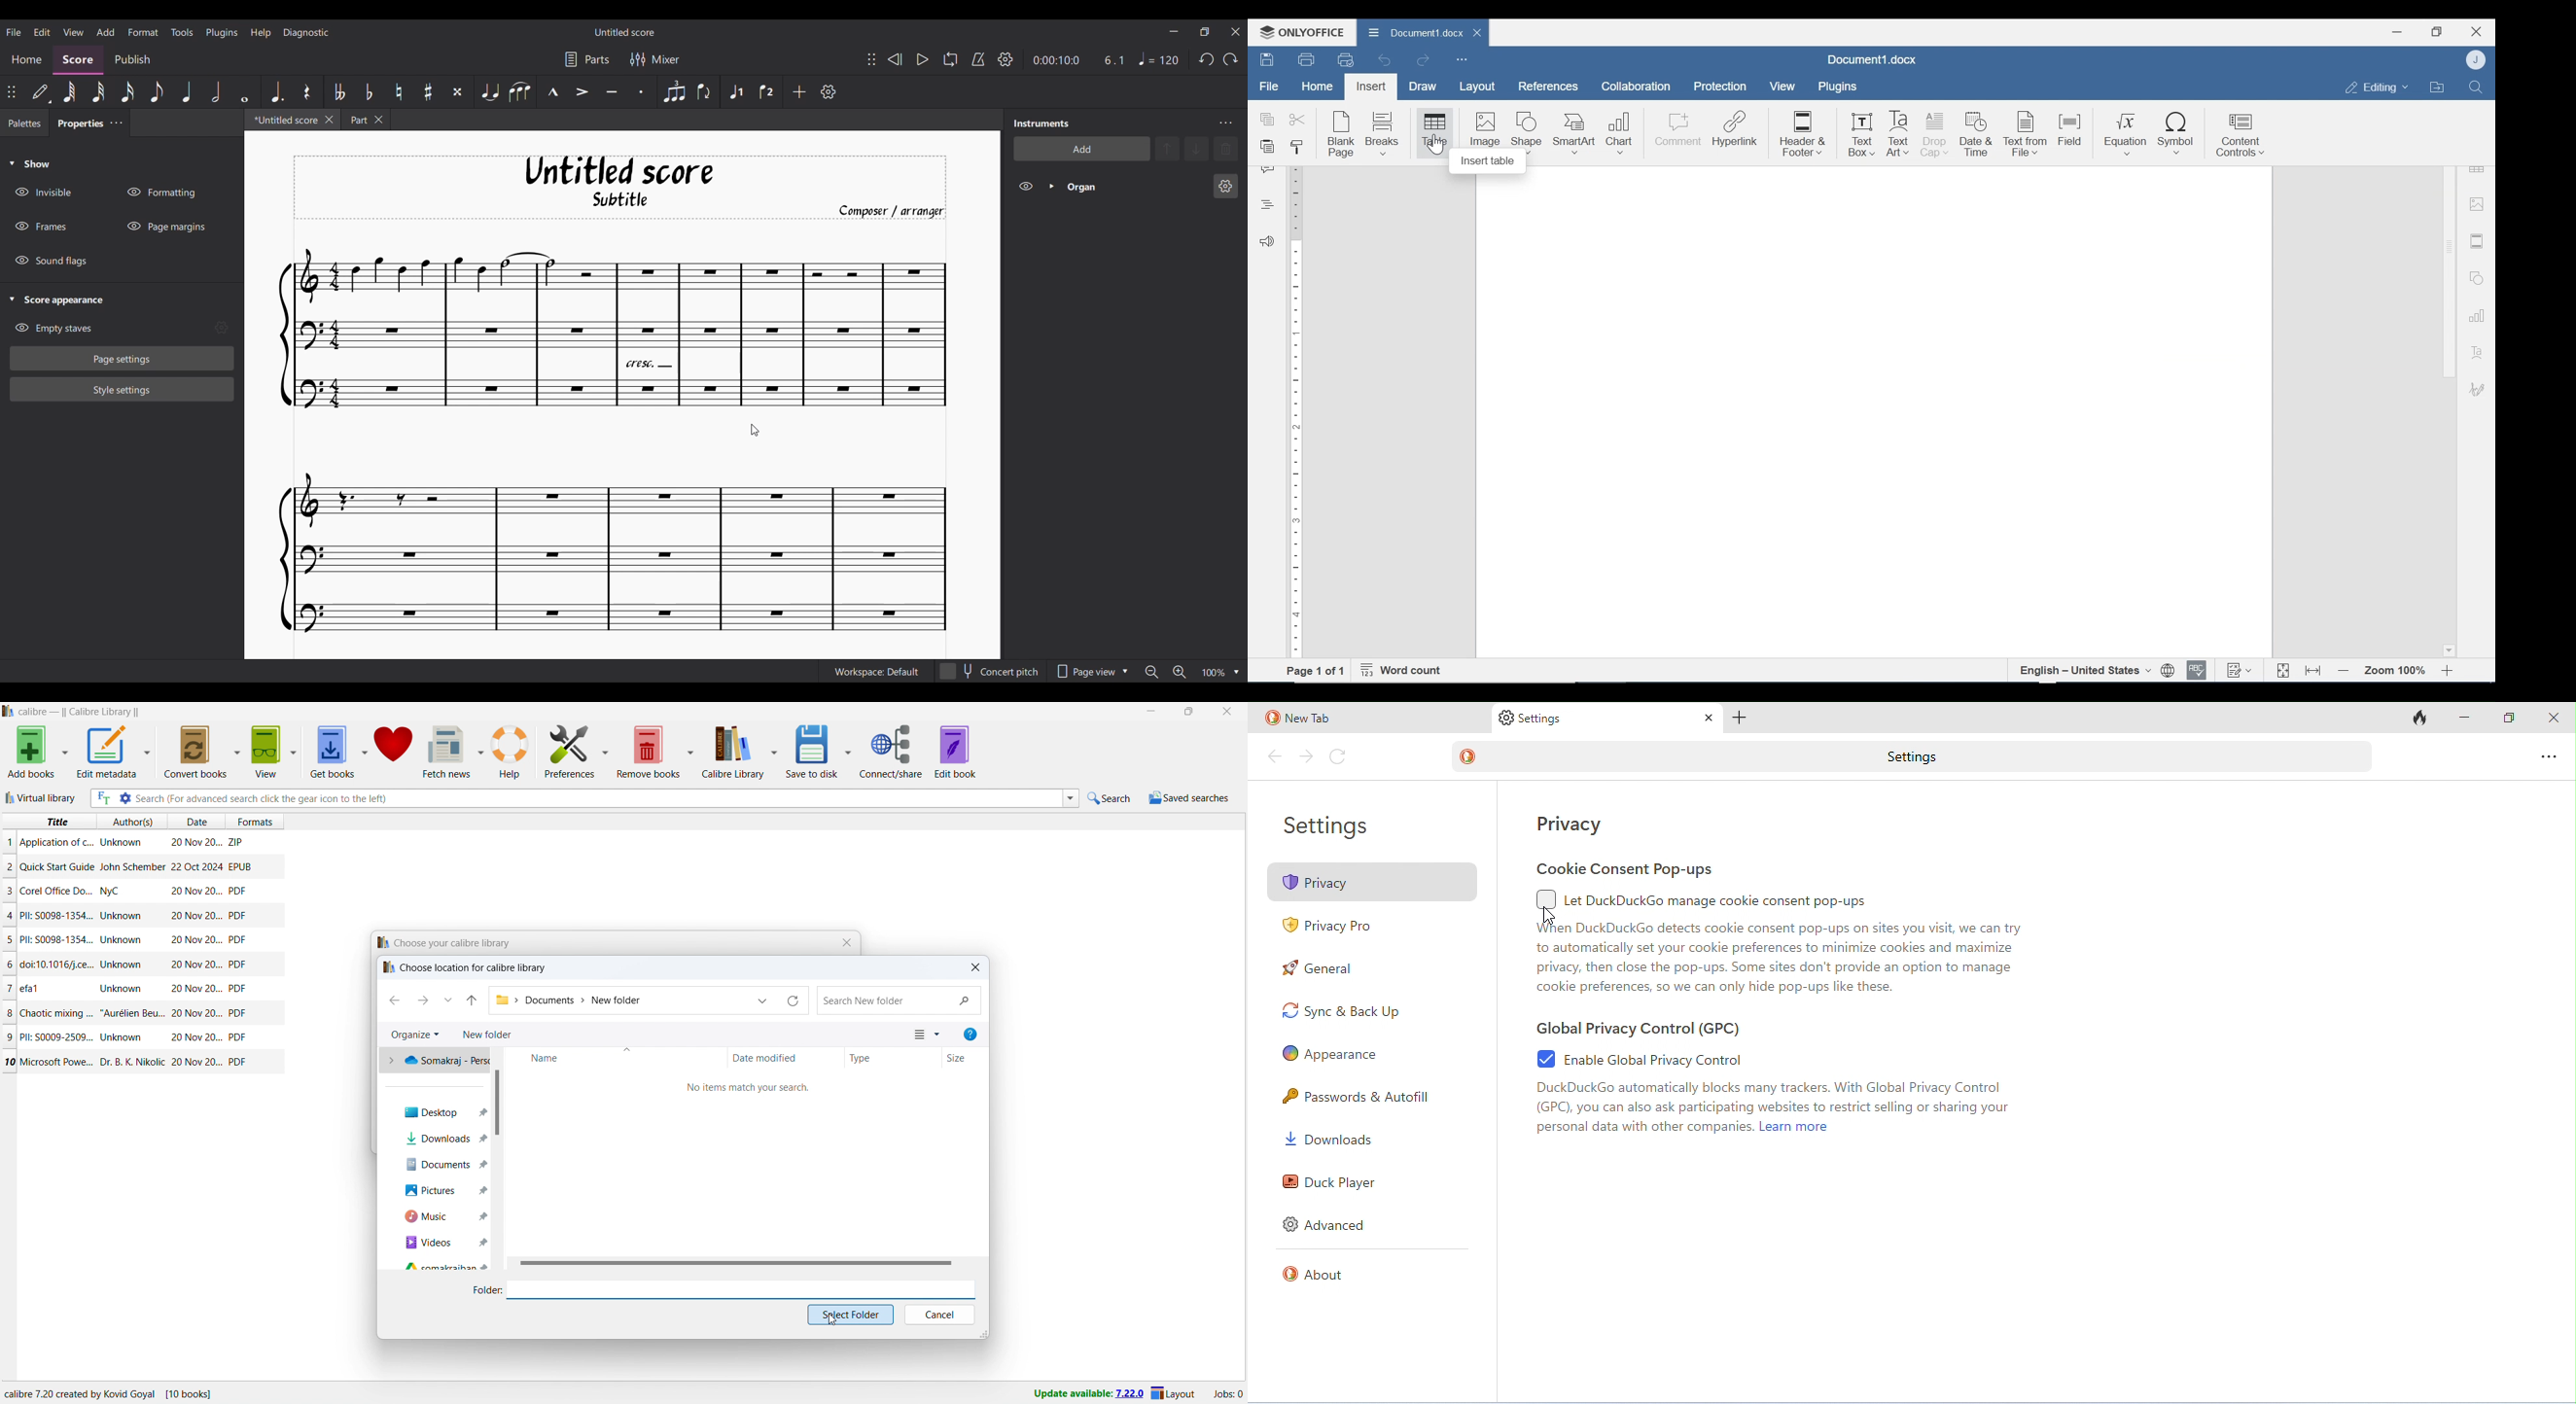  I want to click on view options, so click(294, 751).